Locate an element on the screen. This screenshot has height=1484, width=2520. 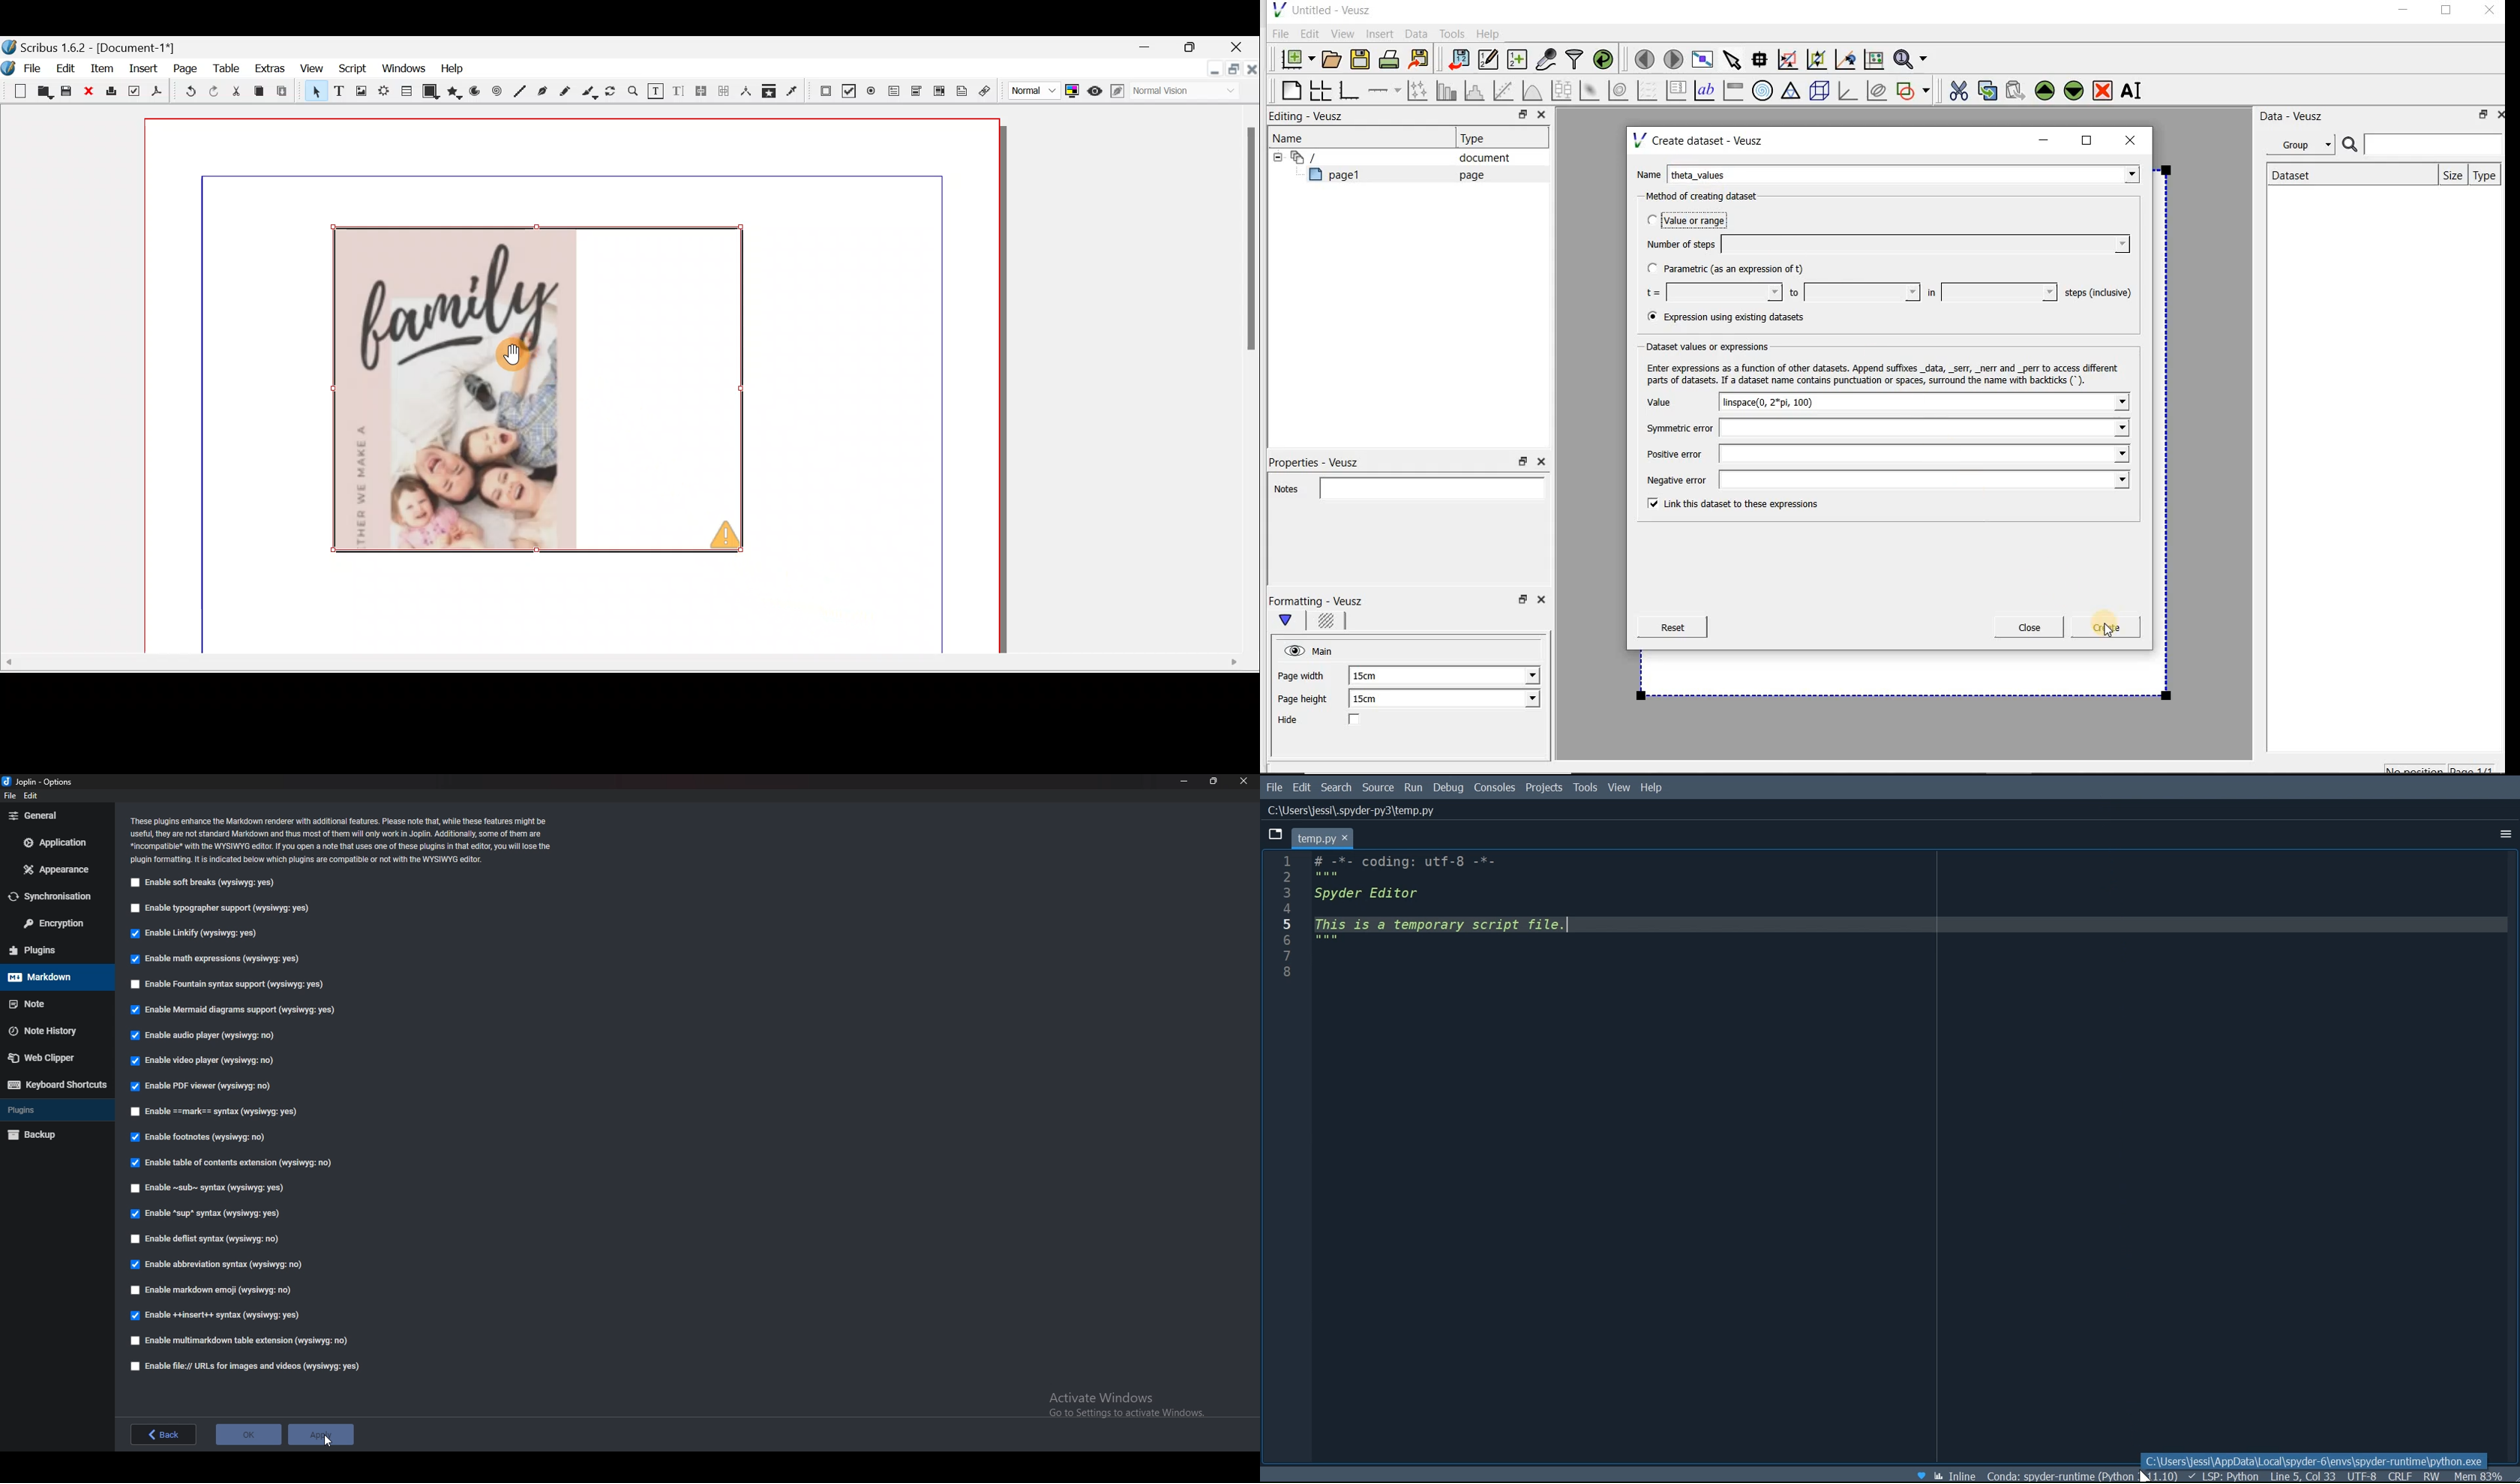
Logo is located at coordinates (10, 68).